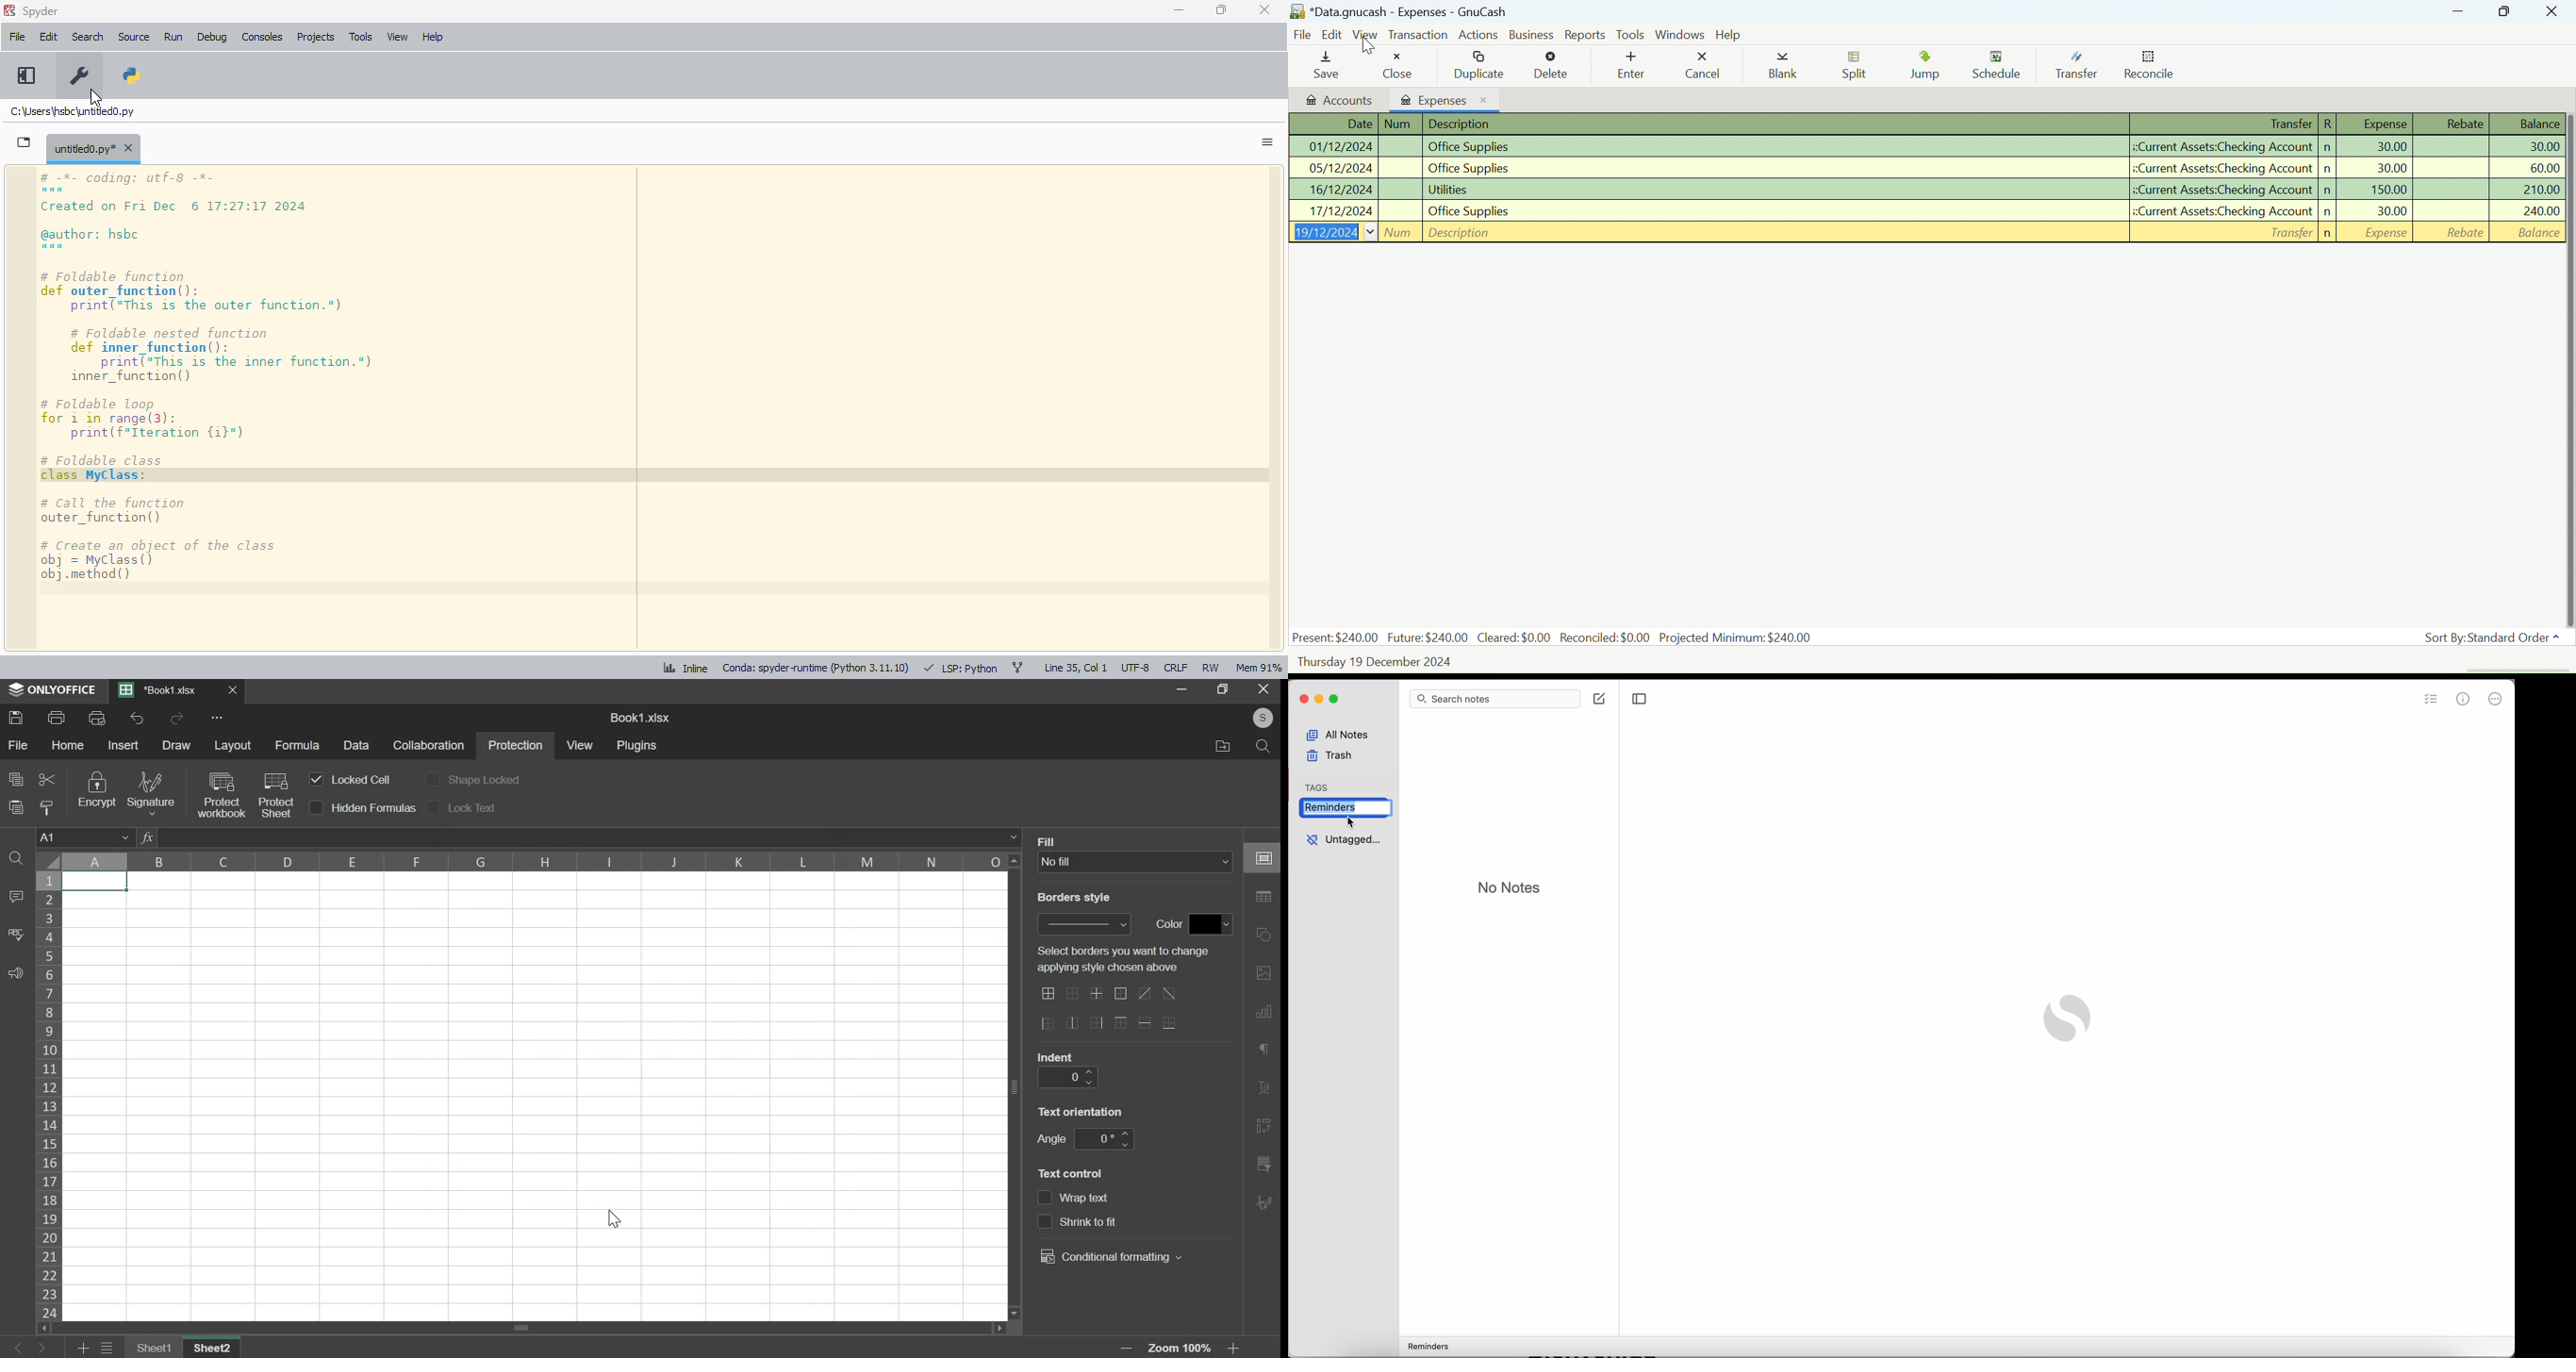 The image size is (2576, 1372). Describe the element at coordinates (1925, 168) in the screenshot. I see `Office Supplies Transaction` at that location.